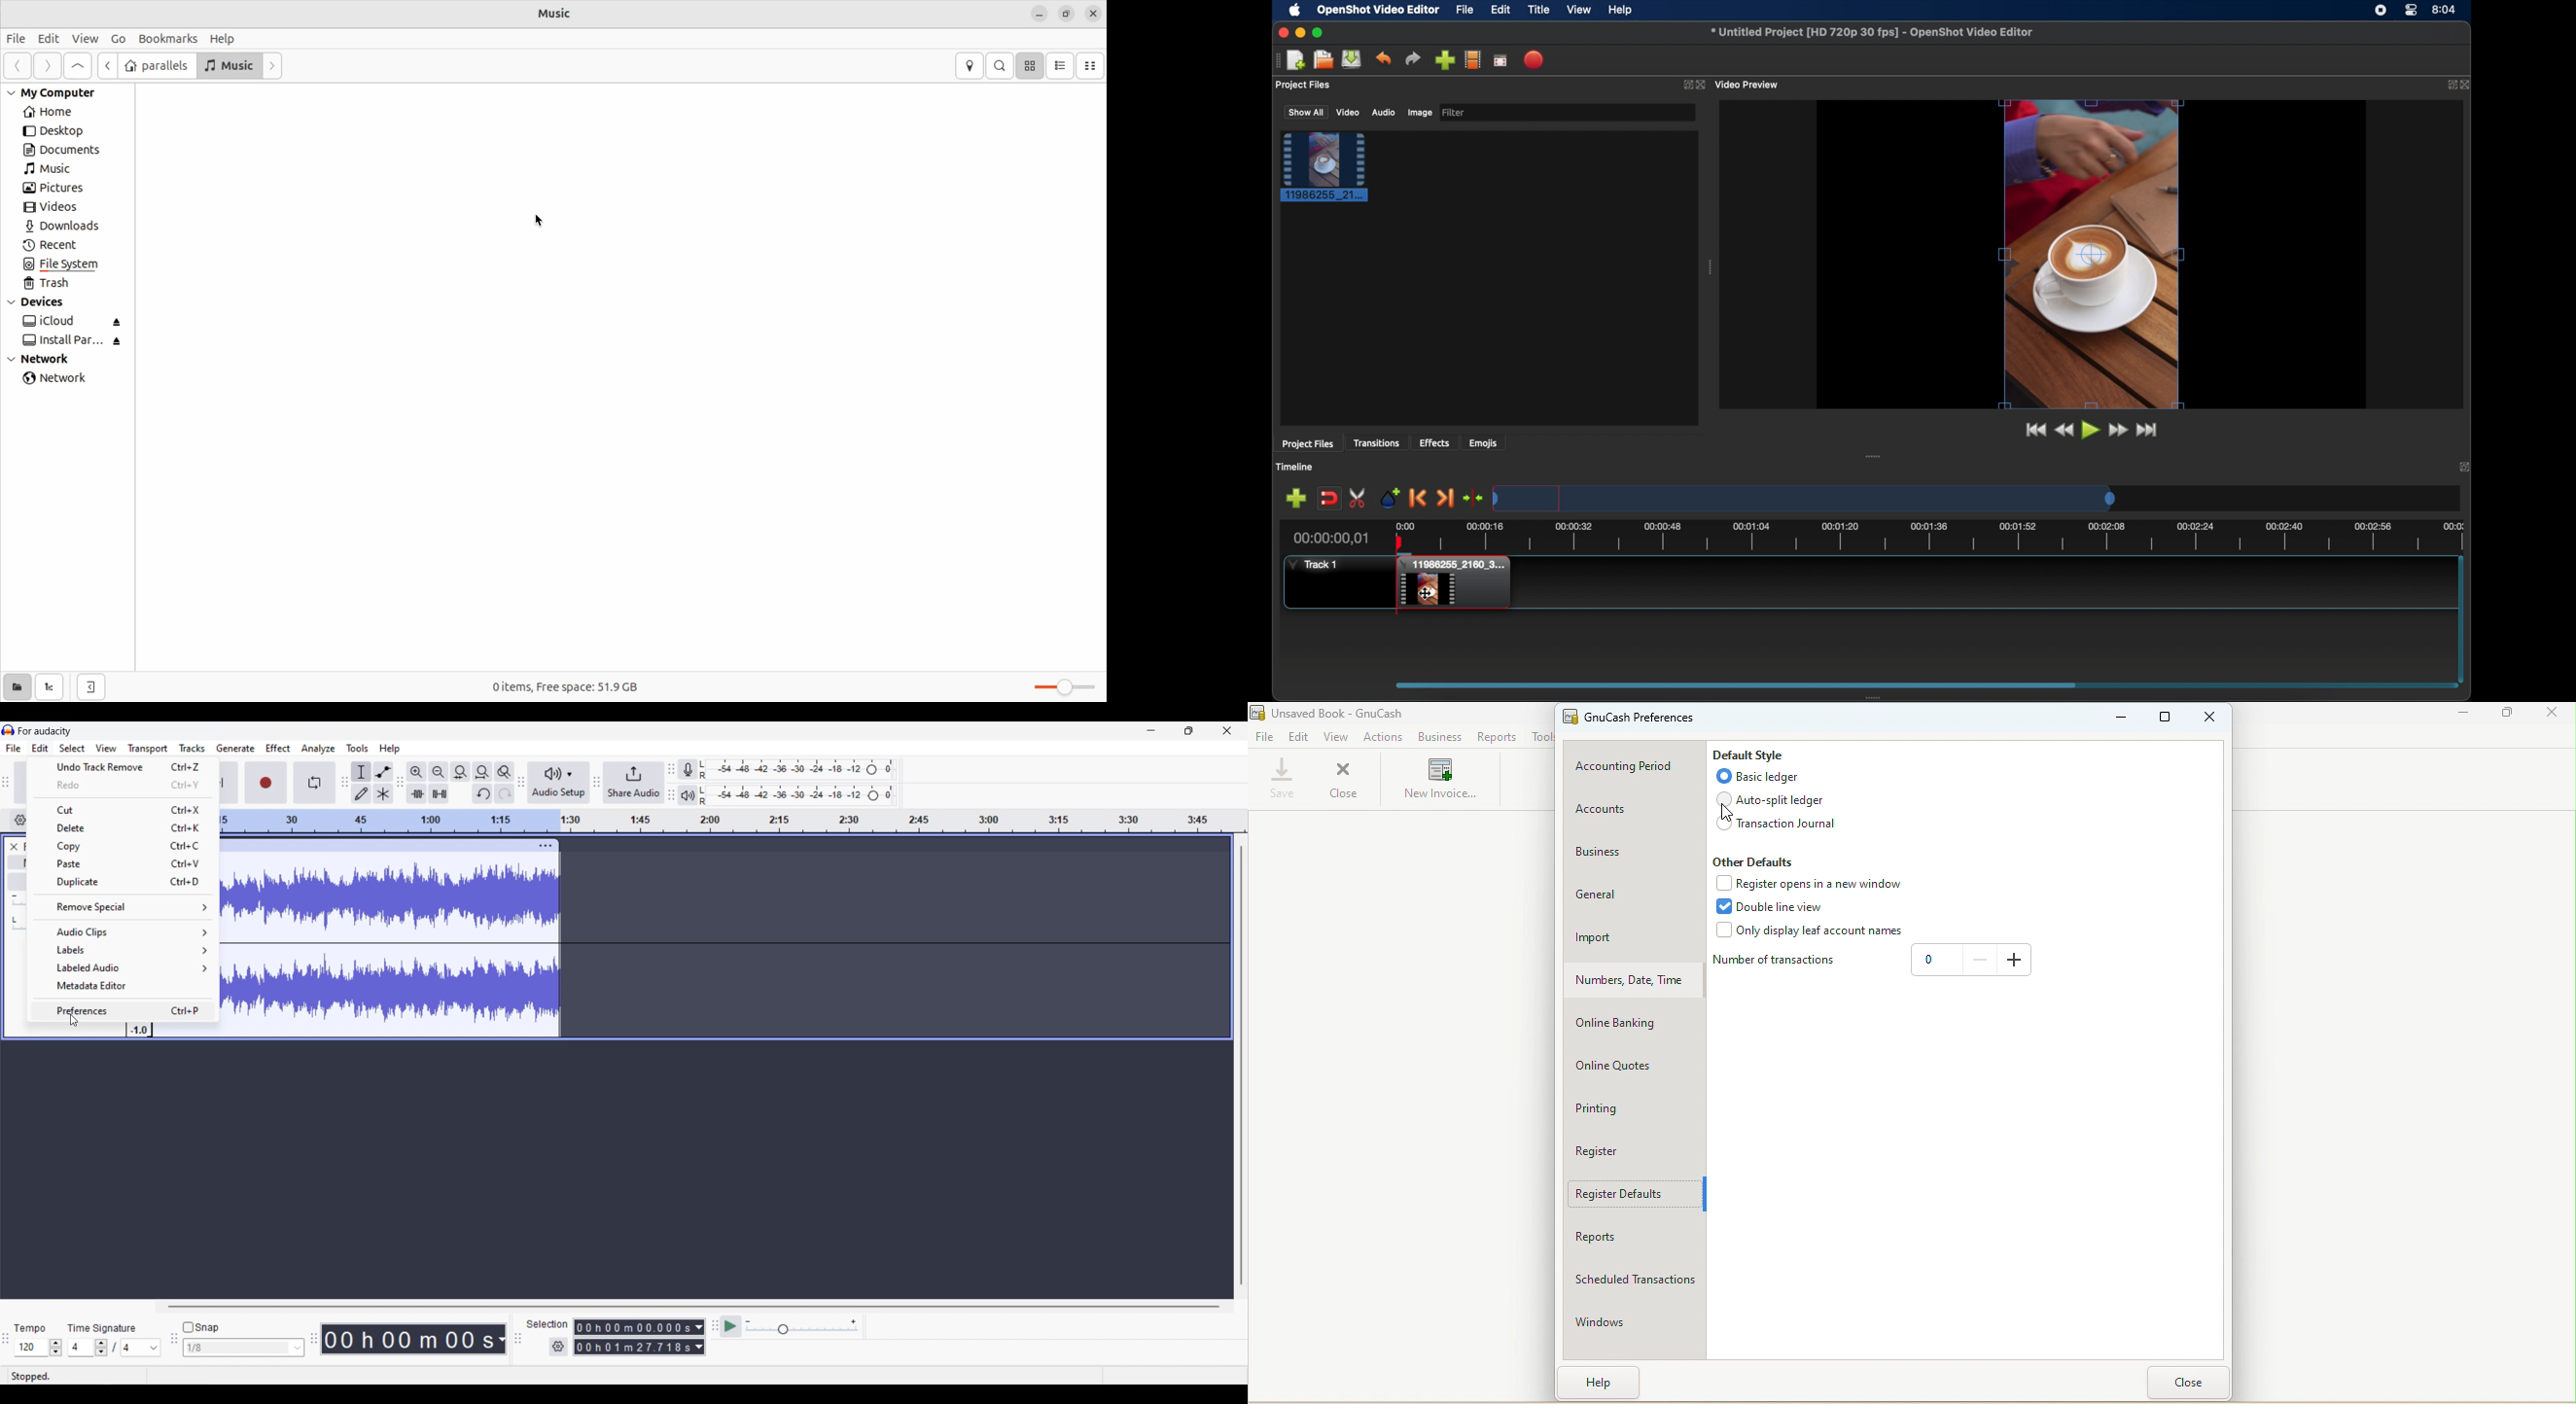  Describe the element at coordinates (1773, 825) in the screenshot. I see `Transaction journal` at that location.